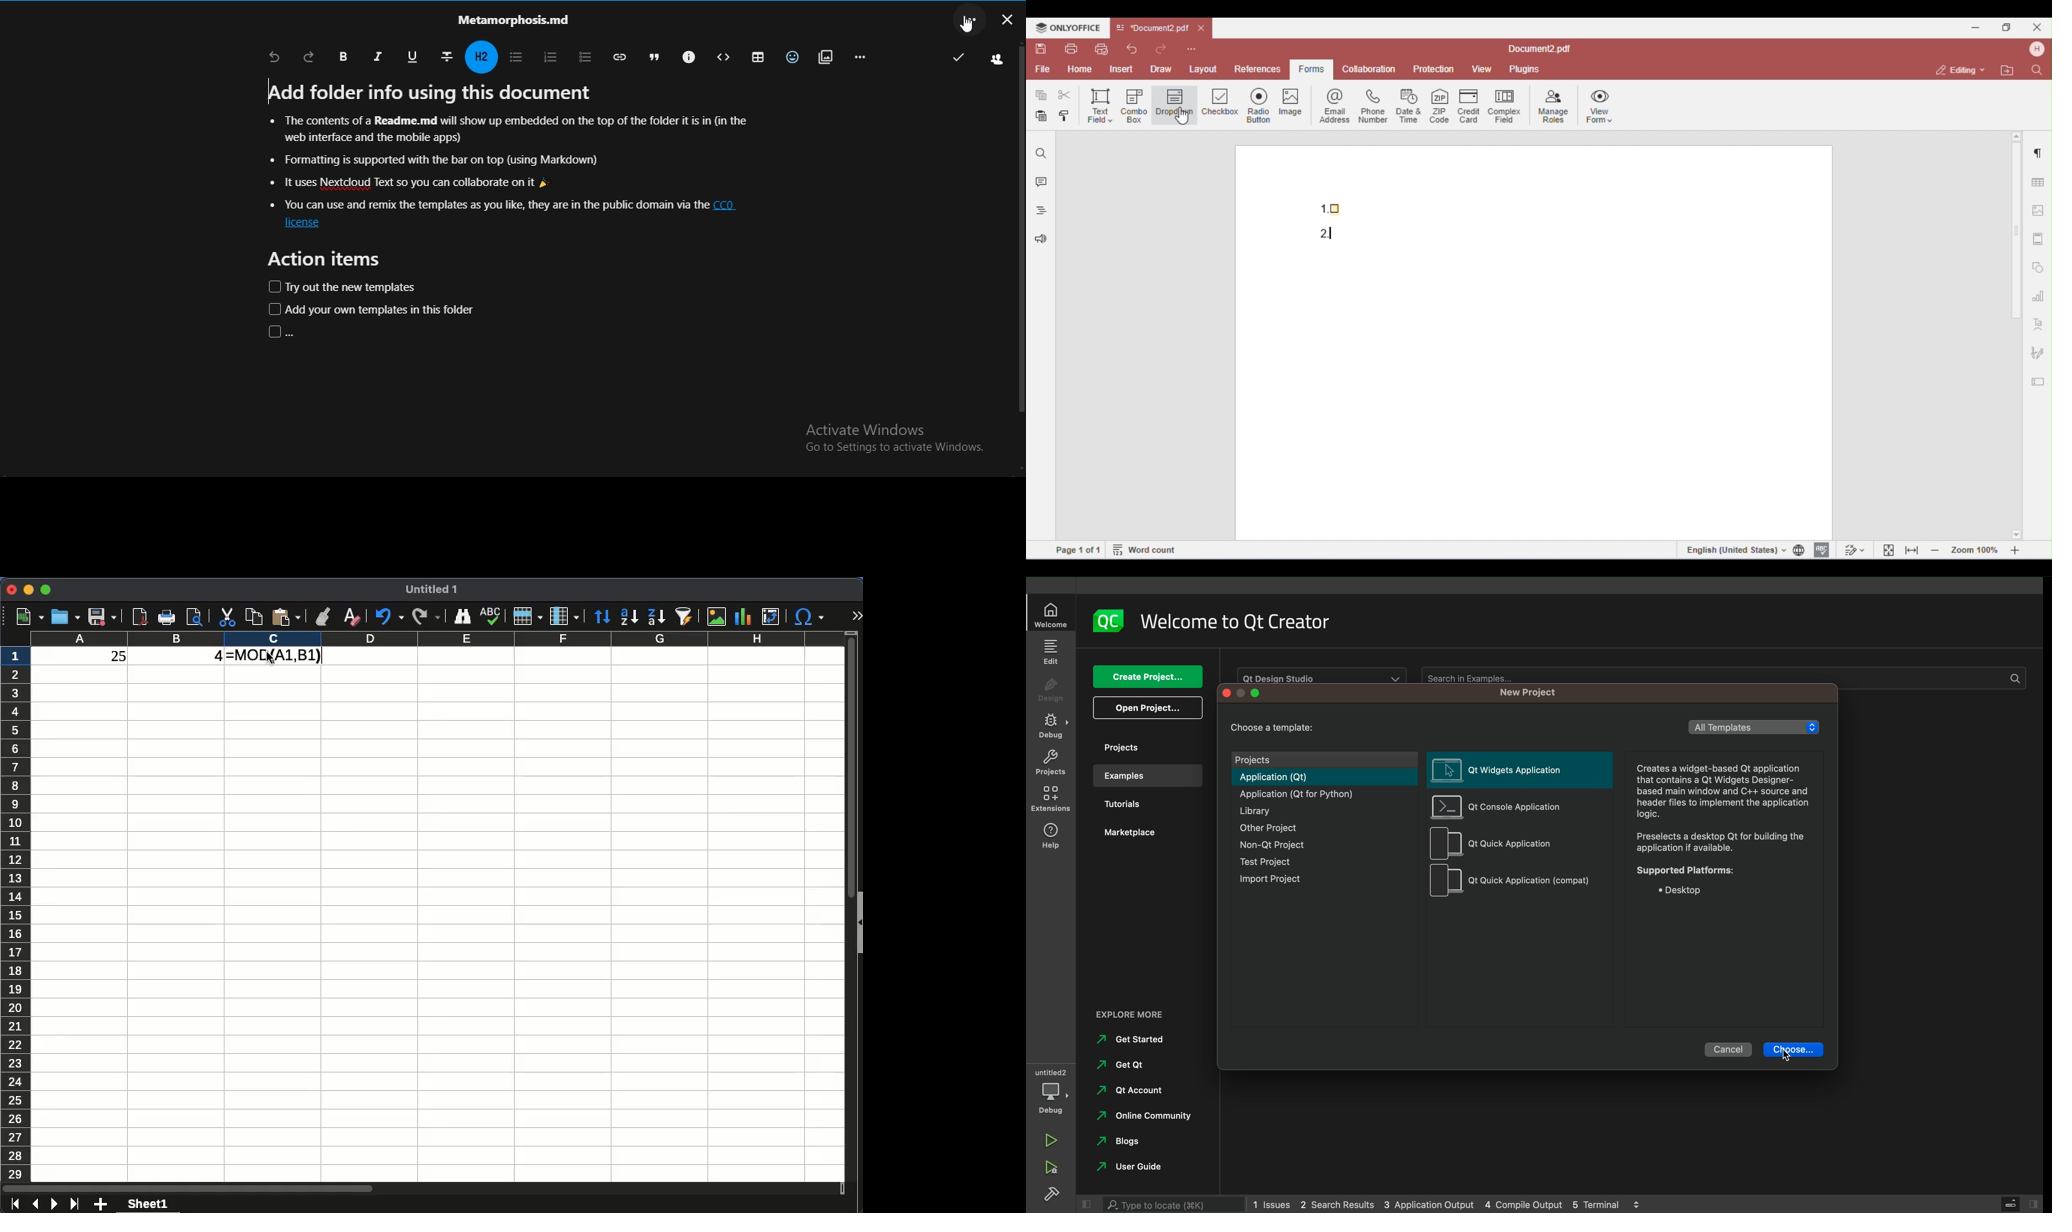 The height and width of the screenshot is (1232, 2072). Describe the element at coordinates (508, 209) in the screenshot. I see `text` at that location.